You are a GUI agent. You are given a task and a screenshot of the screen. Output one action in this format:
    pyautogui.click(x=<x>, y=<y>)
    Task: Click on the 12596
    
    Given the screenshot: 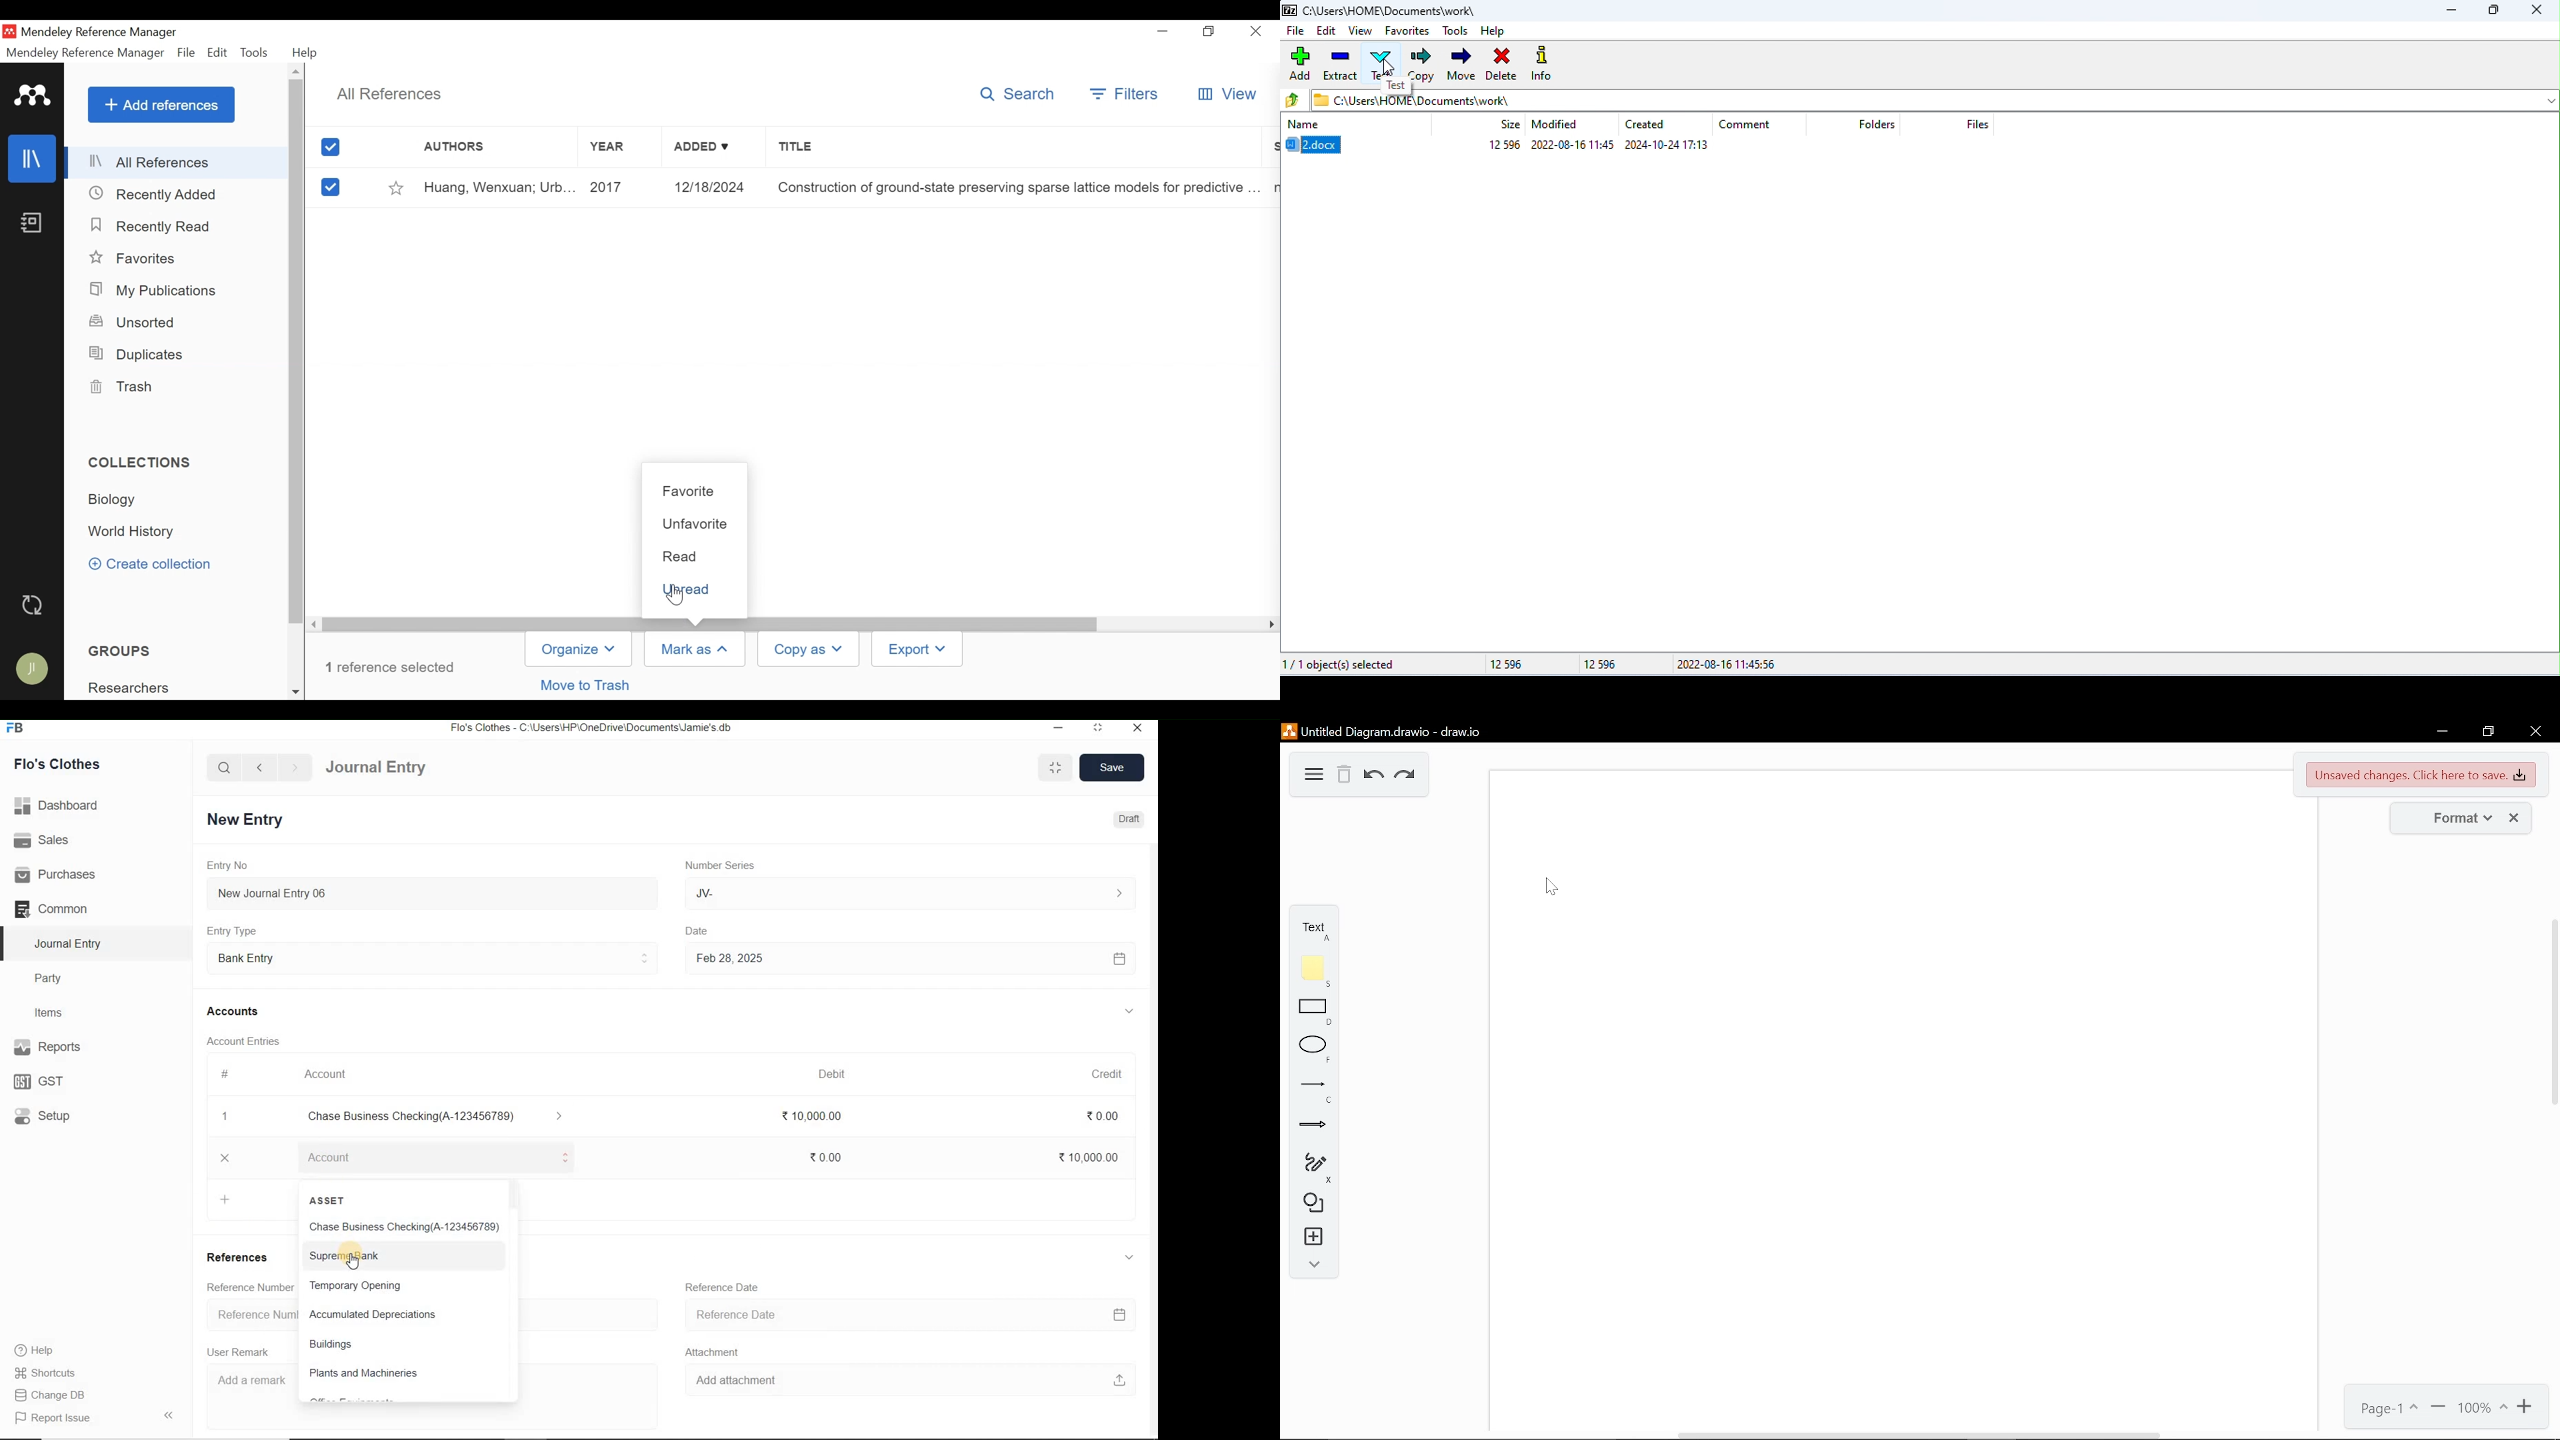 What is the action you would take?
    pyautogui.click(x=1523, y=665)
    